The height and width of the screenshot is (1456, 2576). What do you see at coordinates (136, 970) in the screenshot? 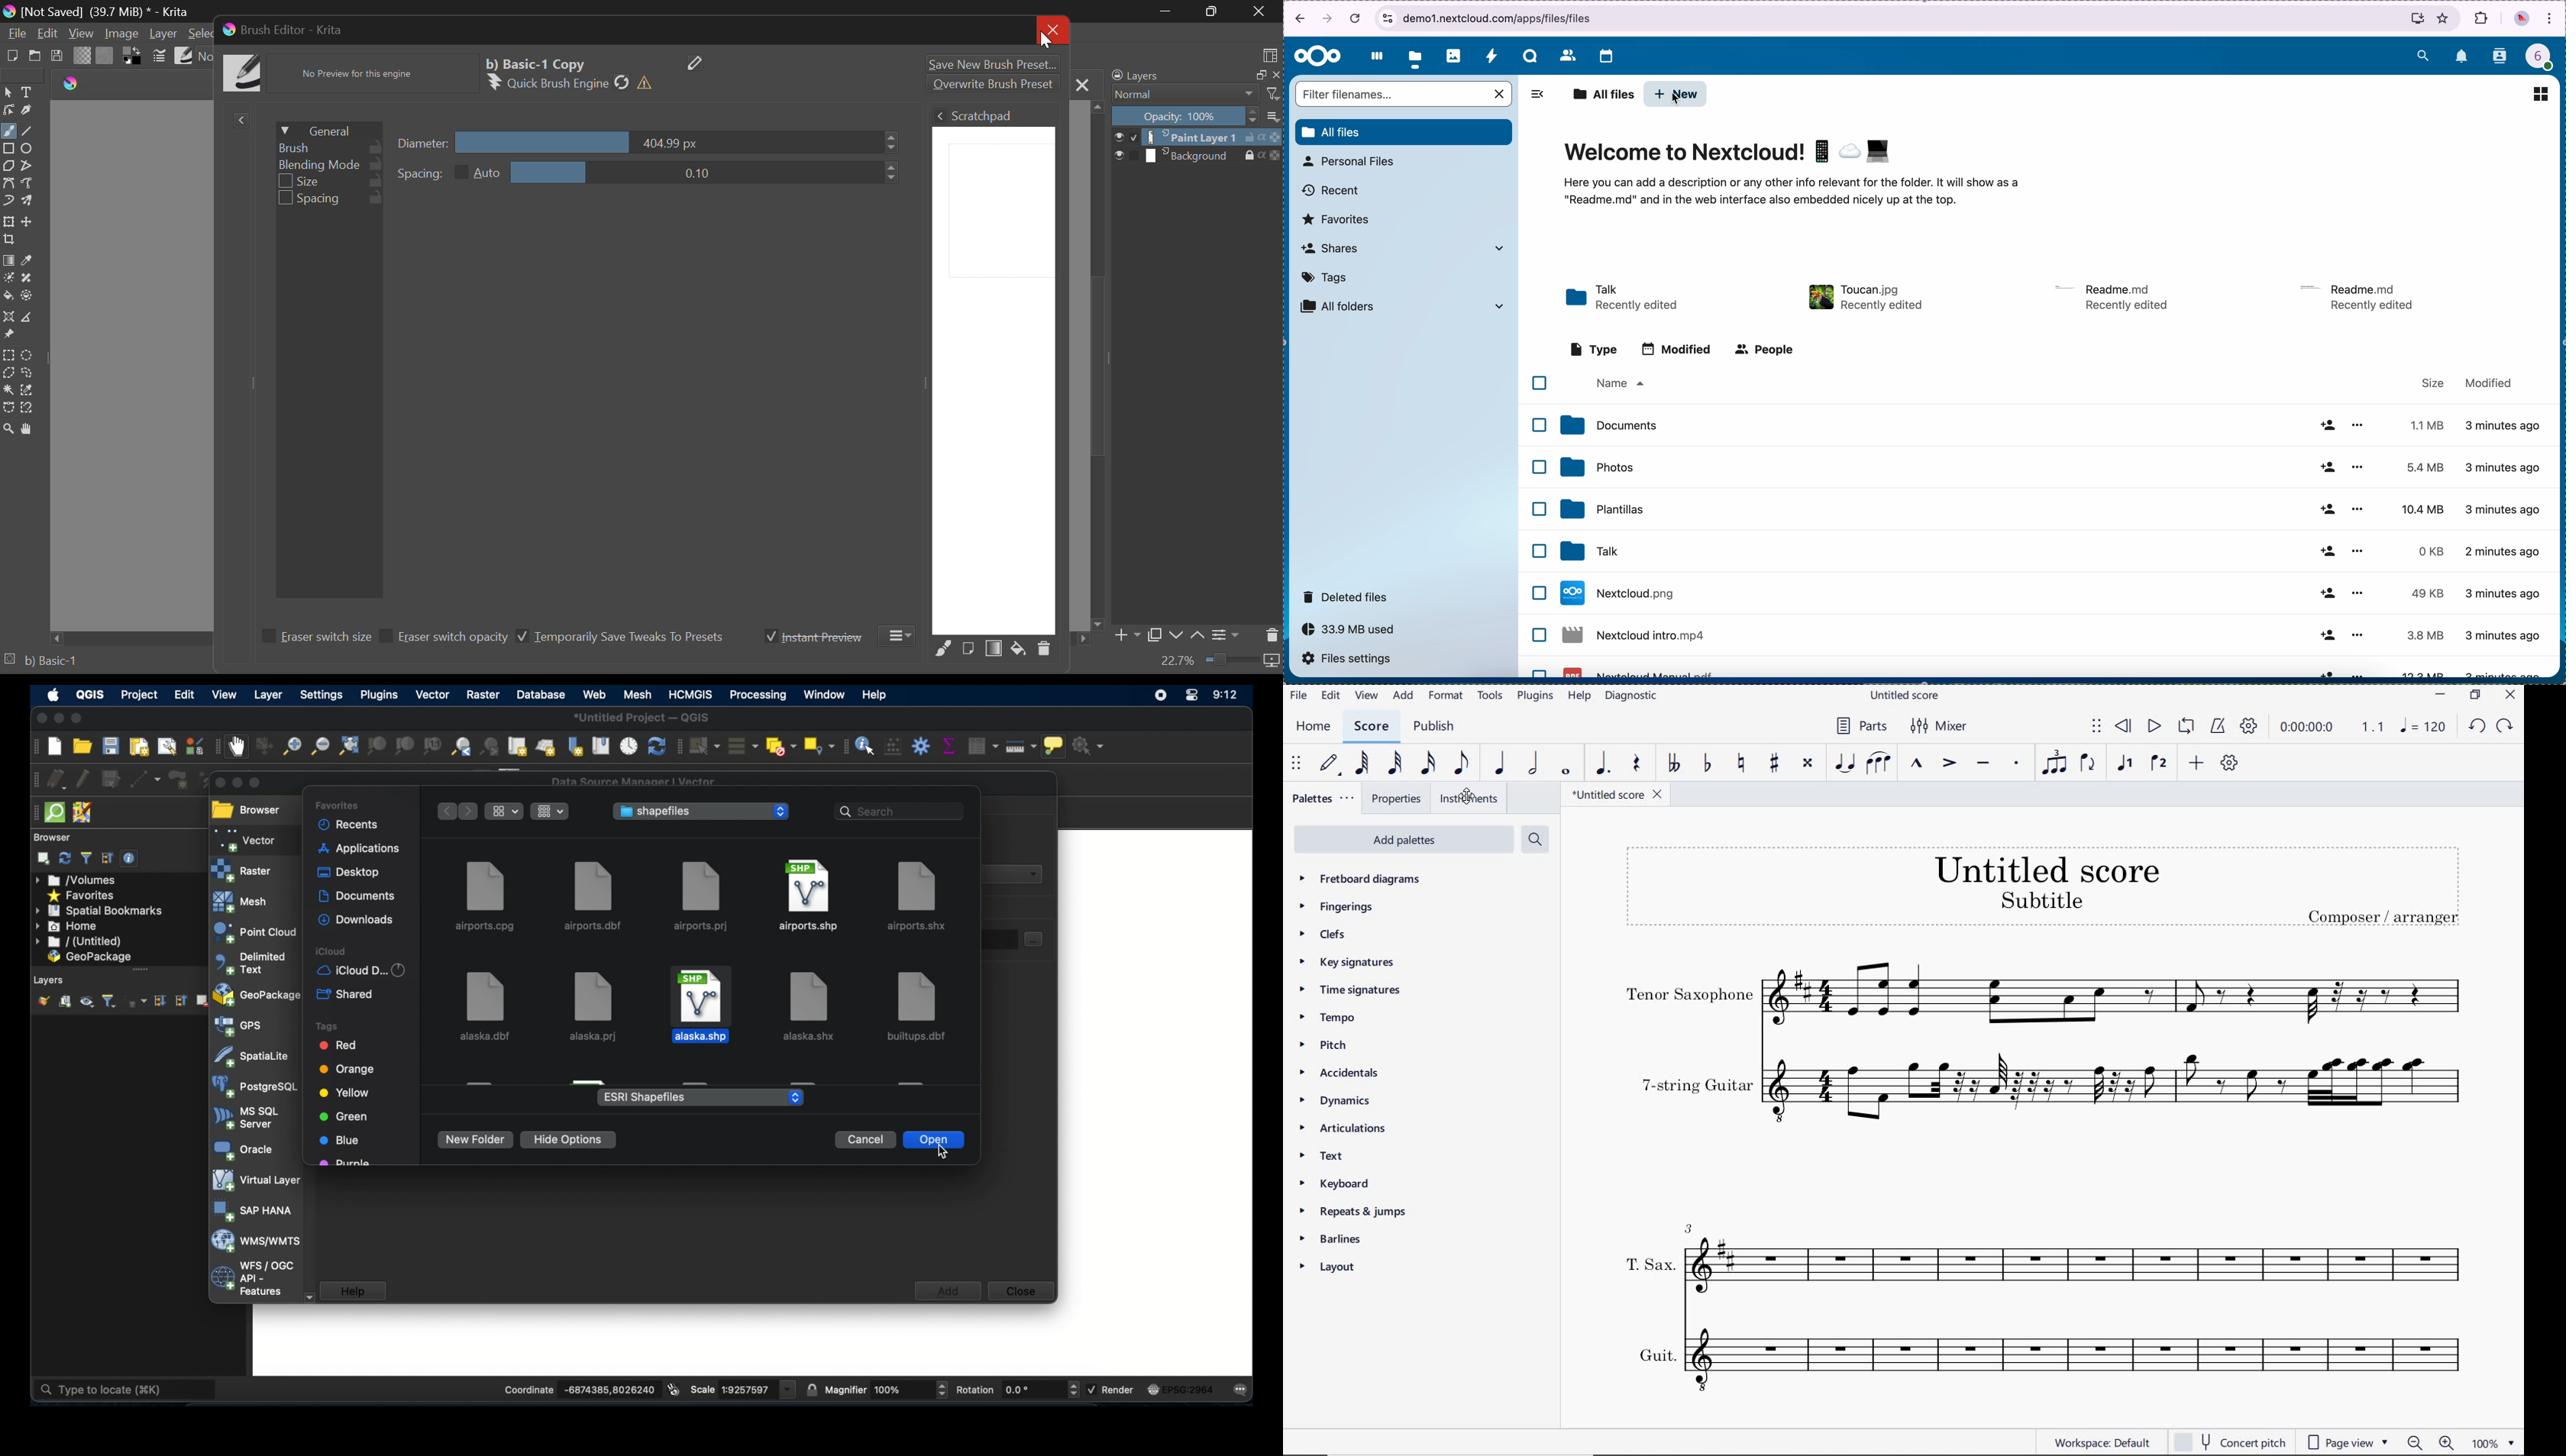
I see `scroll bar` at bounding box center [136, 970].